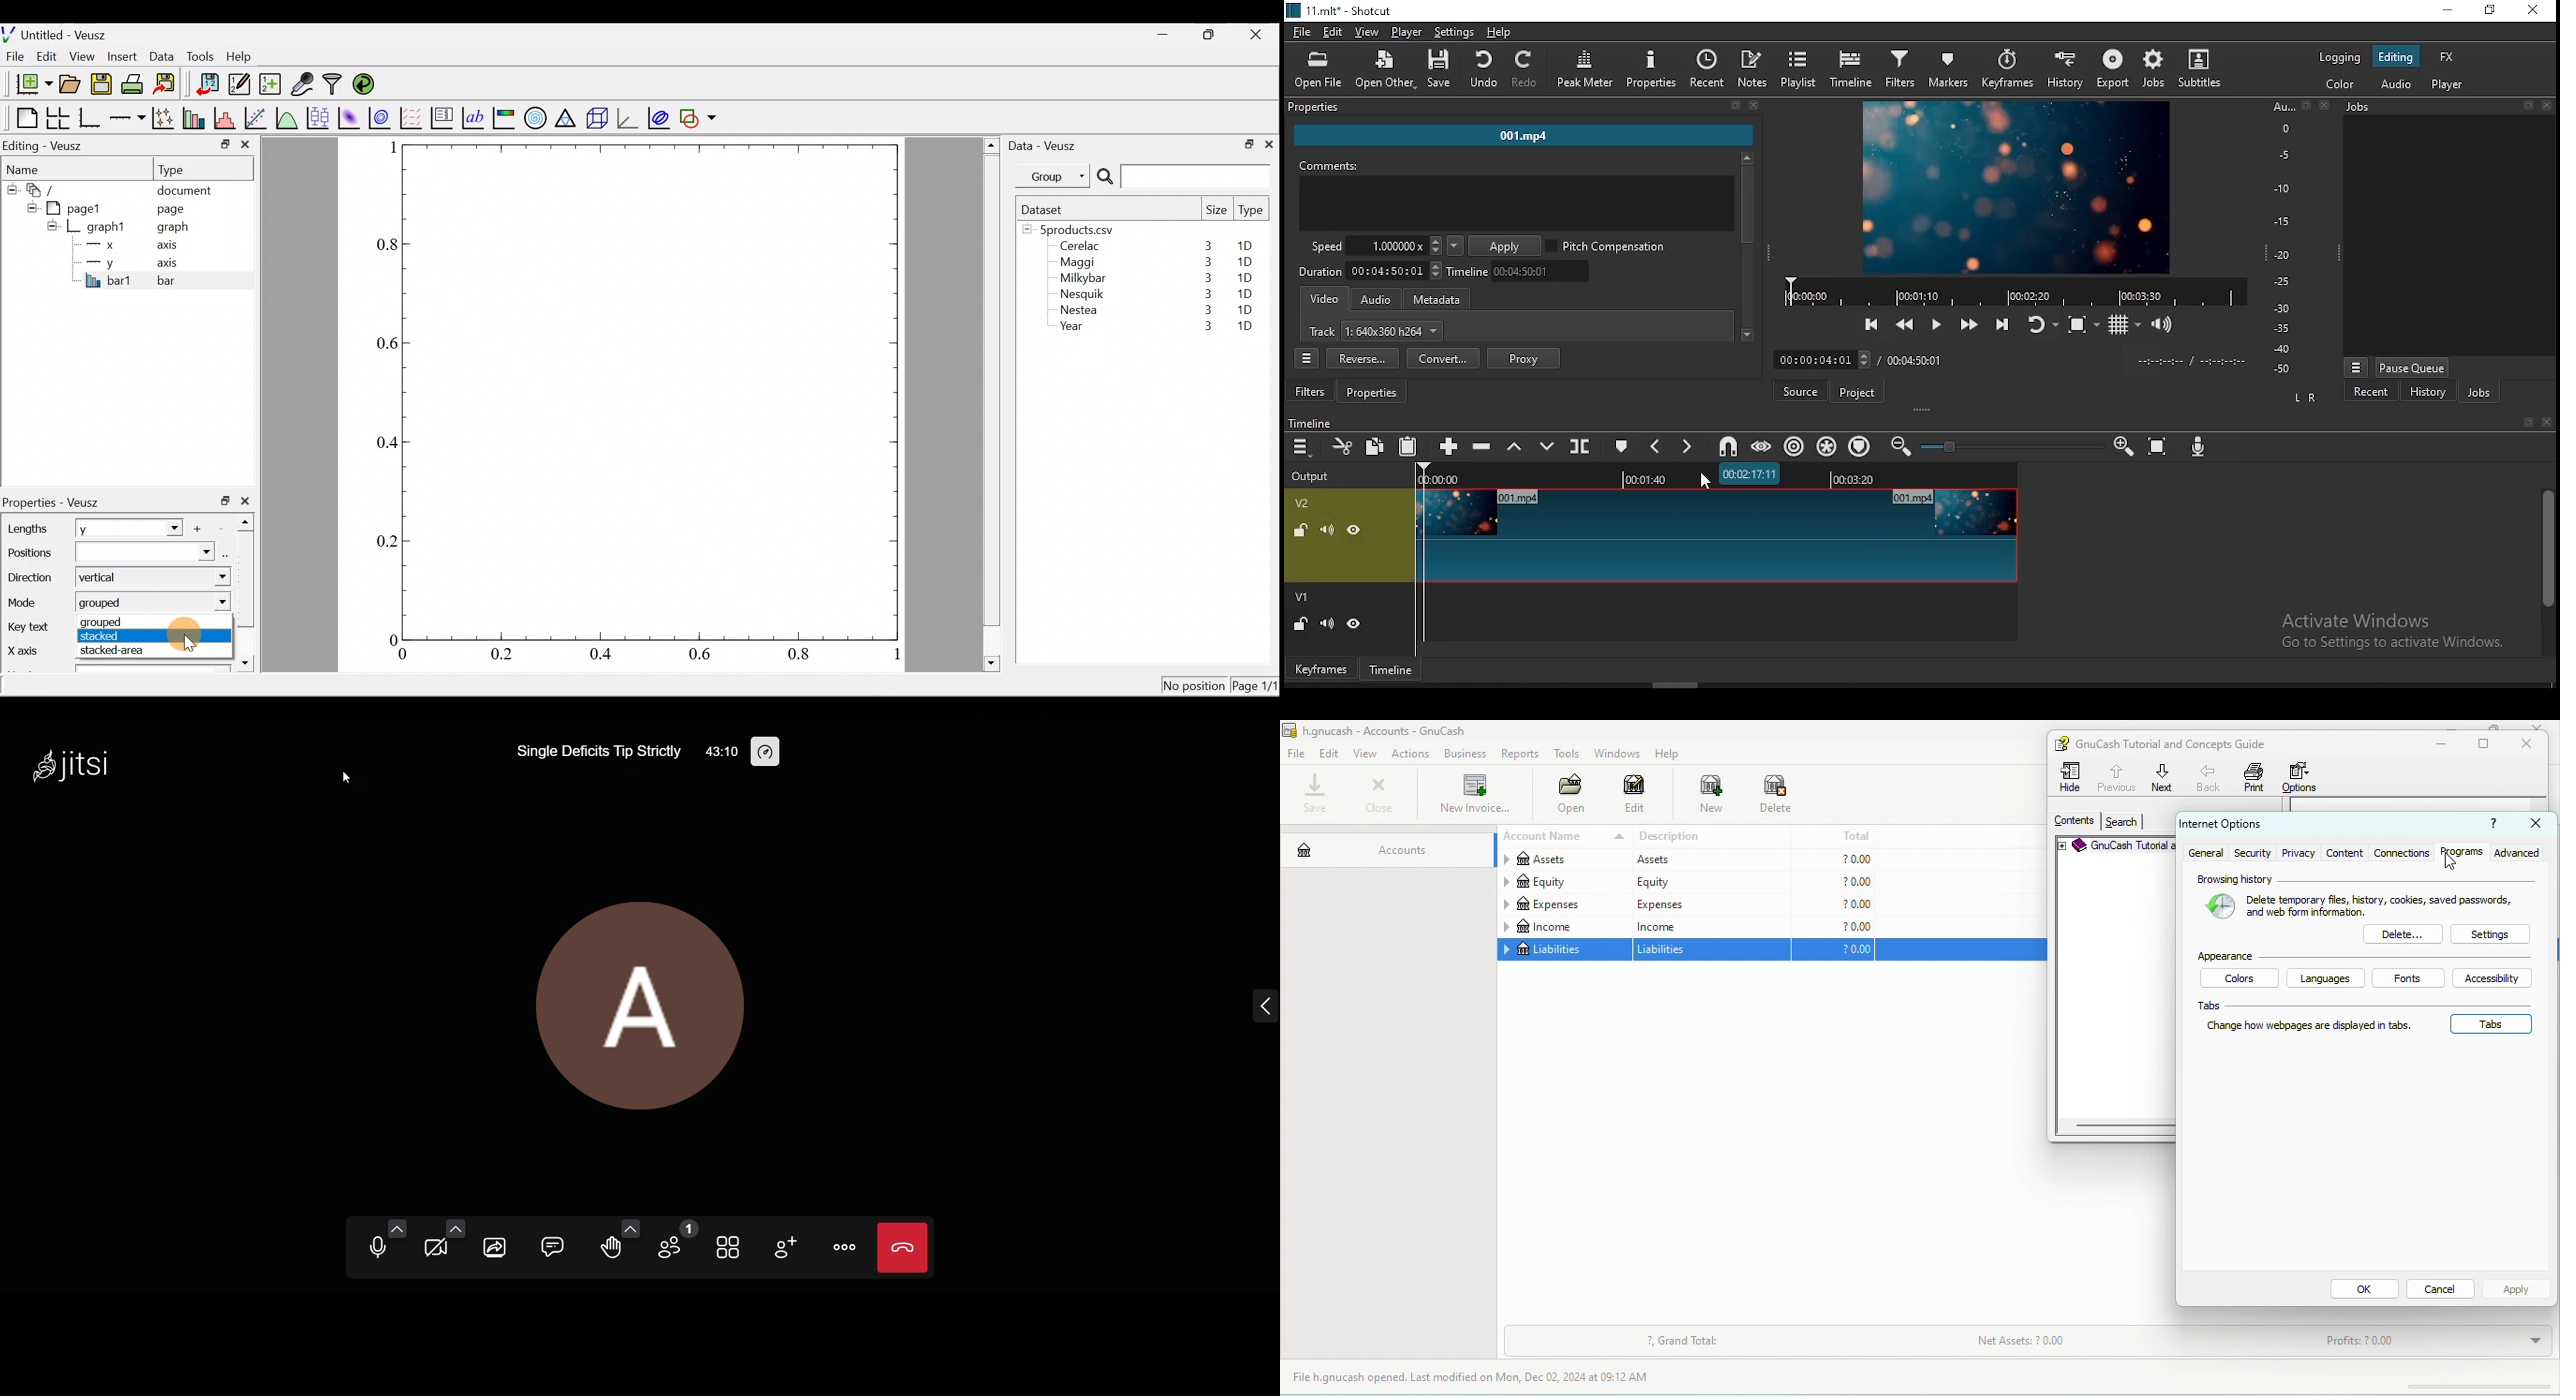 This screenshot has width=2576, height=1400. Describe the element at coordinates (2409, 977) in the screenshot. I see `fonts` at that location.